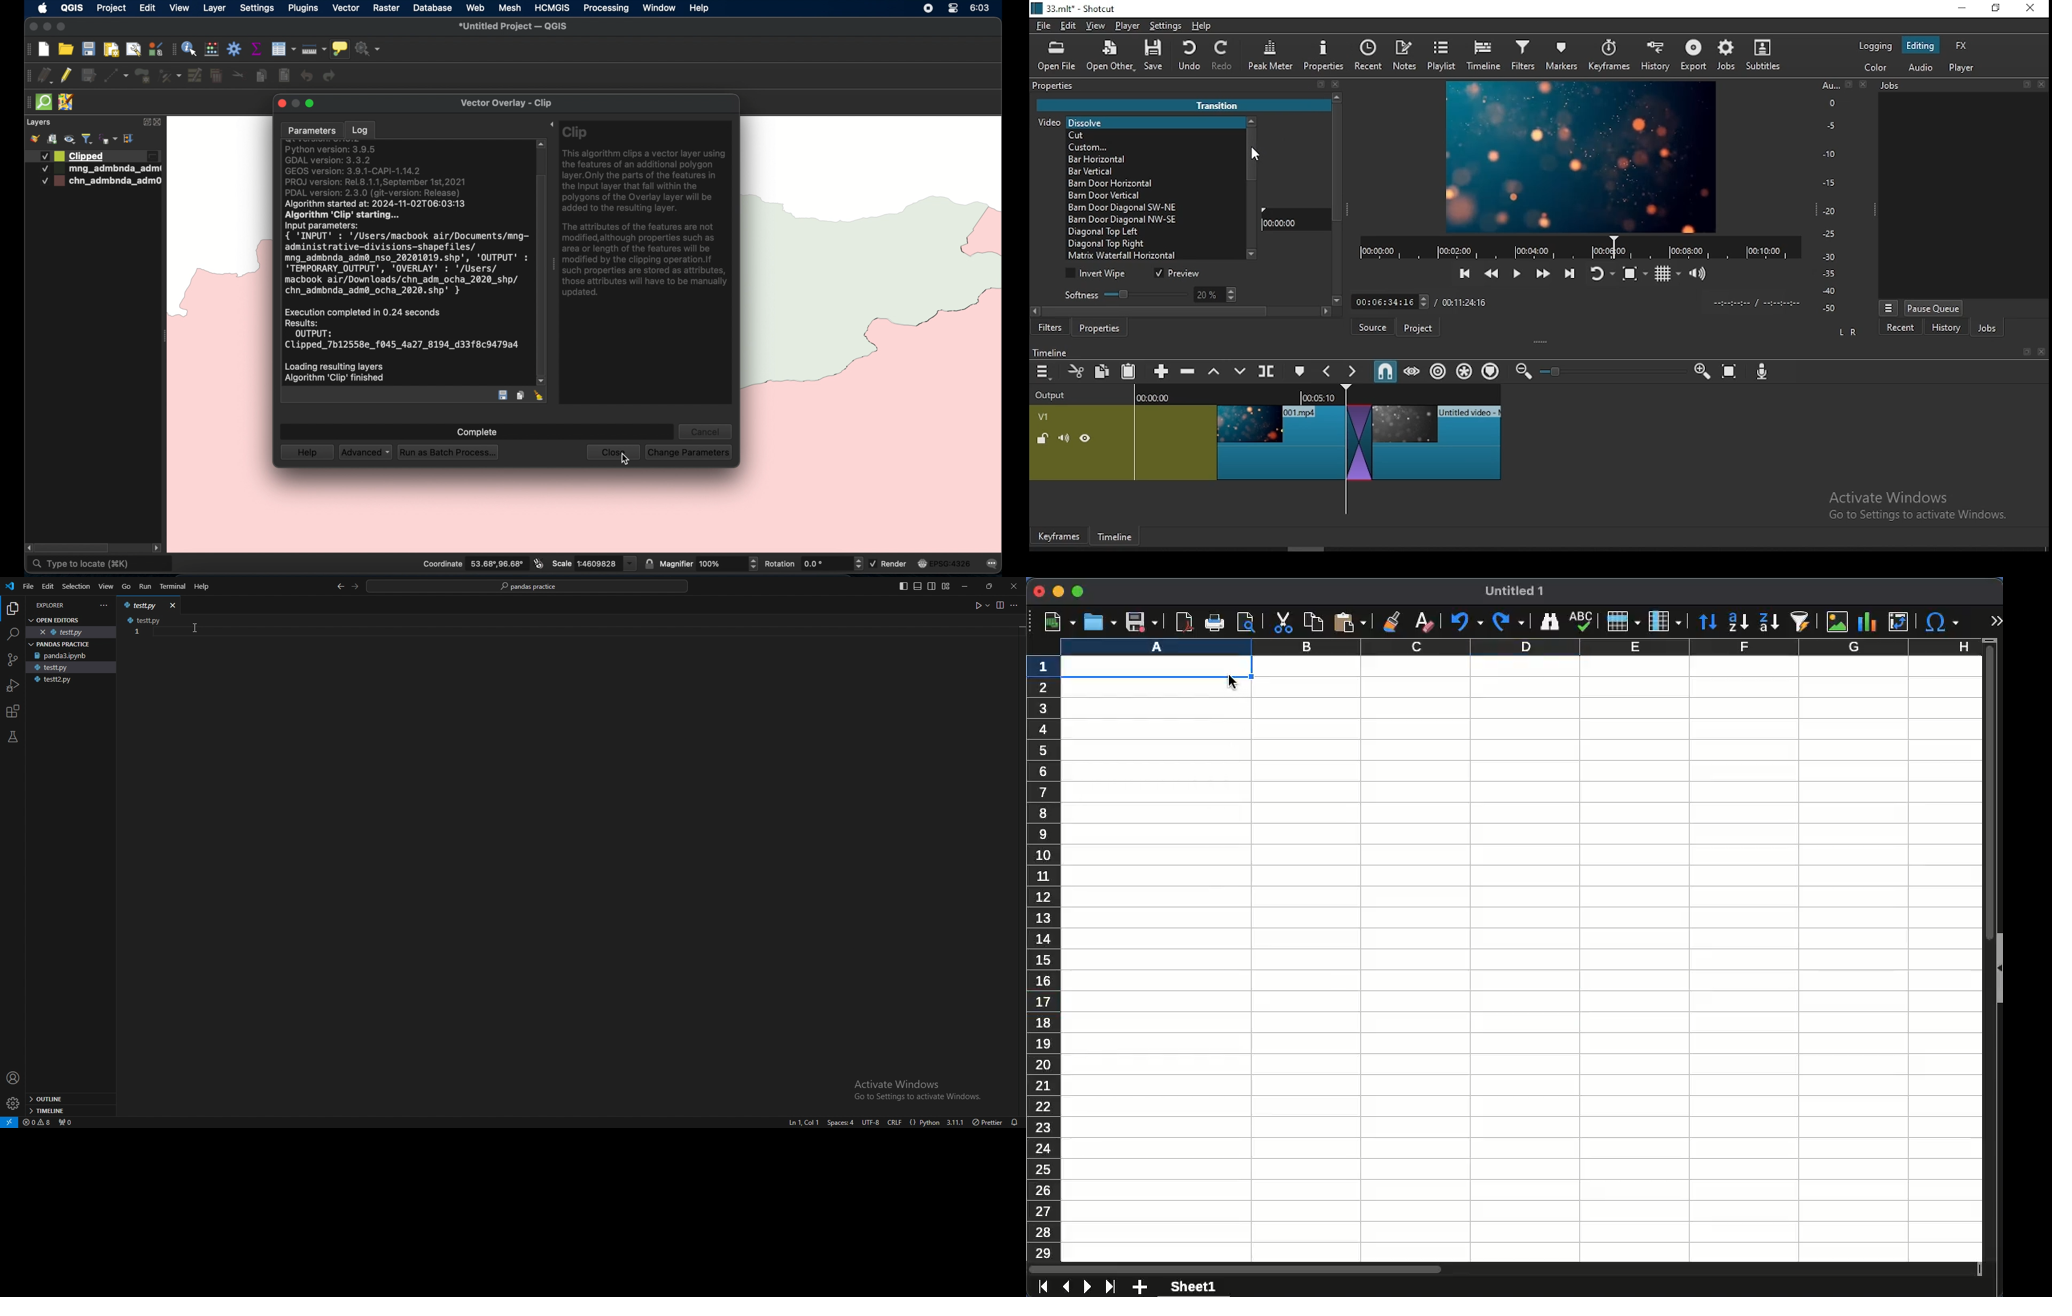 This screenshot has height=1316, width=2072. I want to click on transition option, so click(1156, 195).